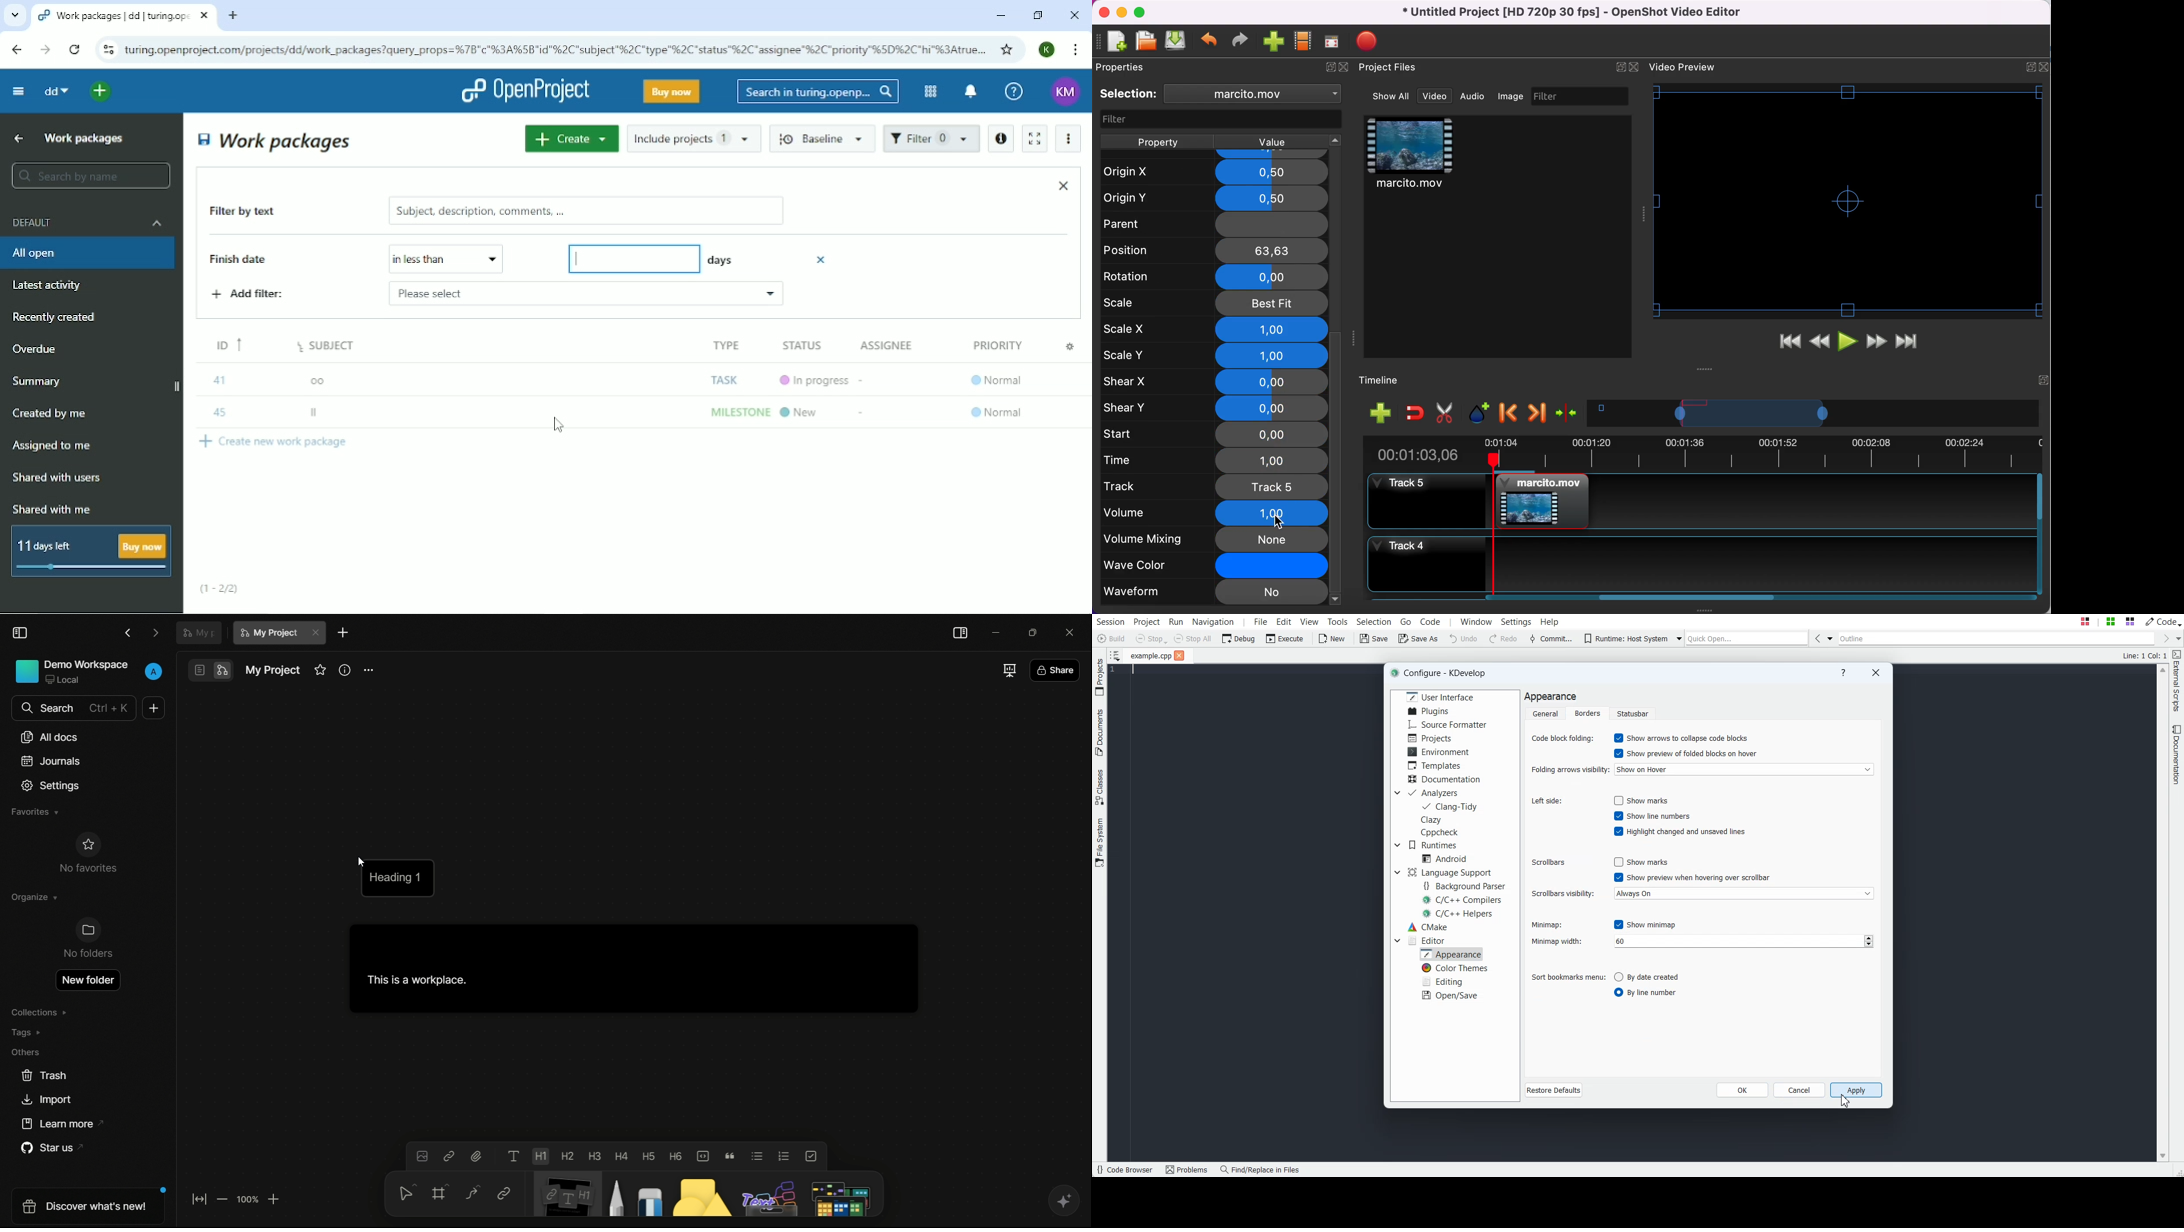  What do you see at coordinates (1222, 120) in the screenshot?
I see `filter` at bounding box center [1222, 120].